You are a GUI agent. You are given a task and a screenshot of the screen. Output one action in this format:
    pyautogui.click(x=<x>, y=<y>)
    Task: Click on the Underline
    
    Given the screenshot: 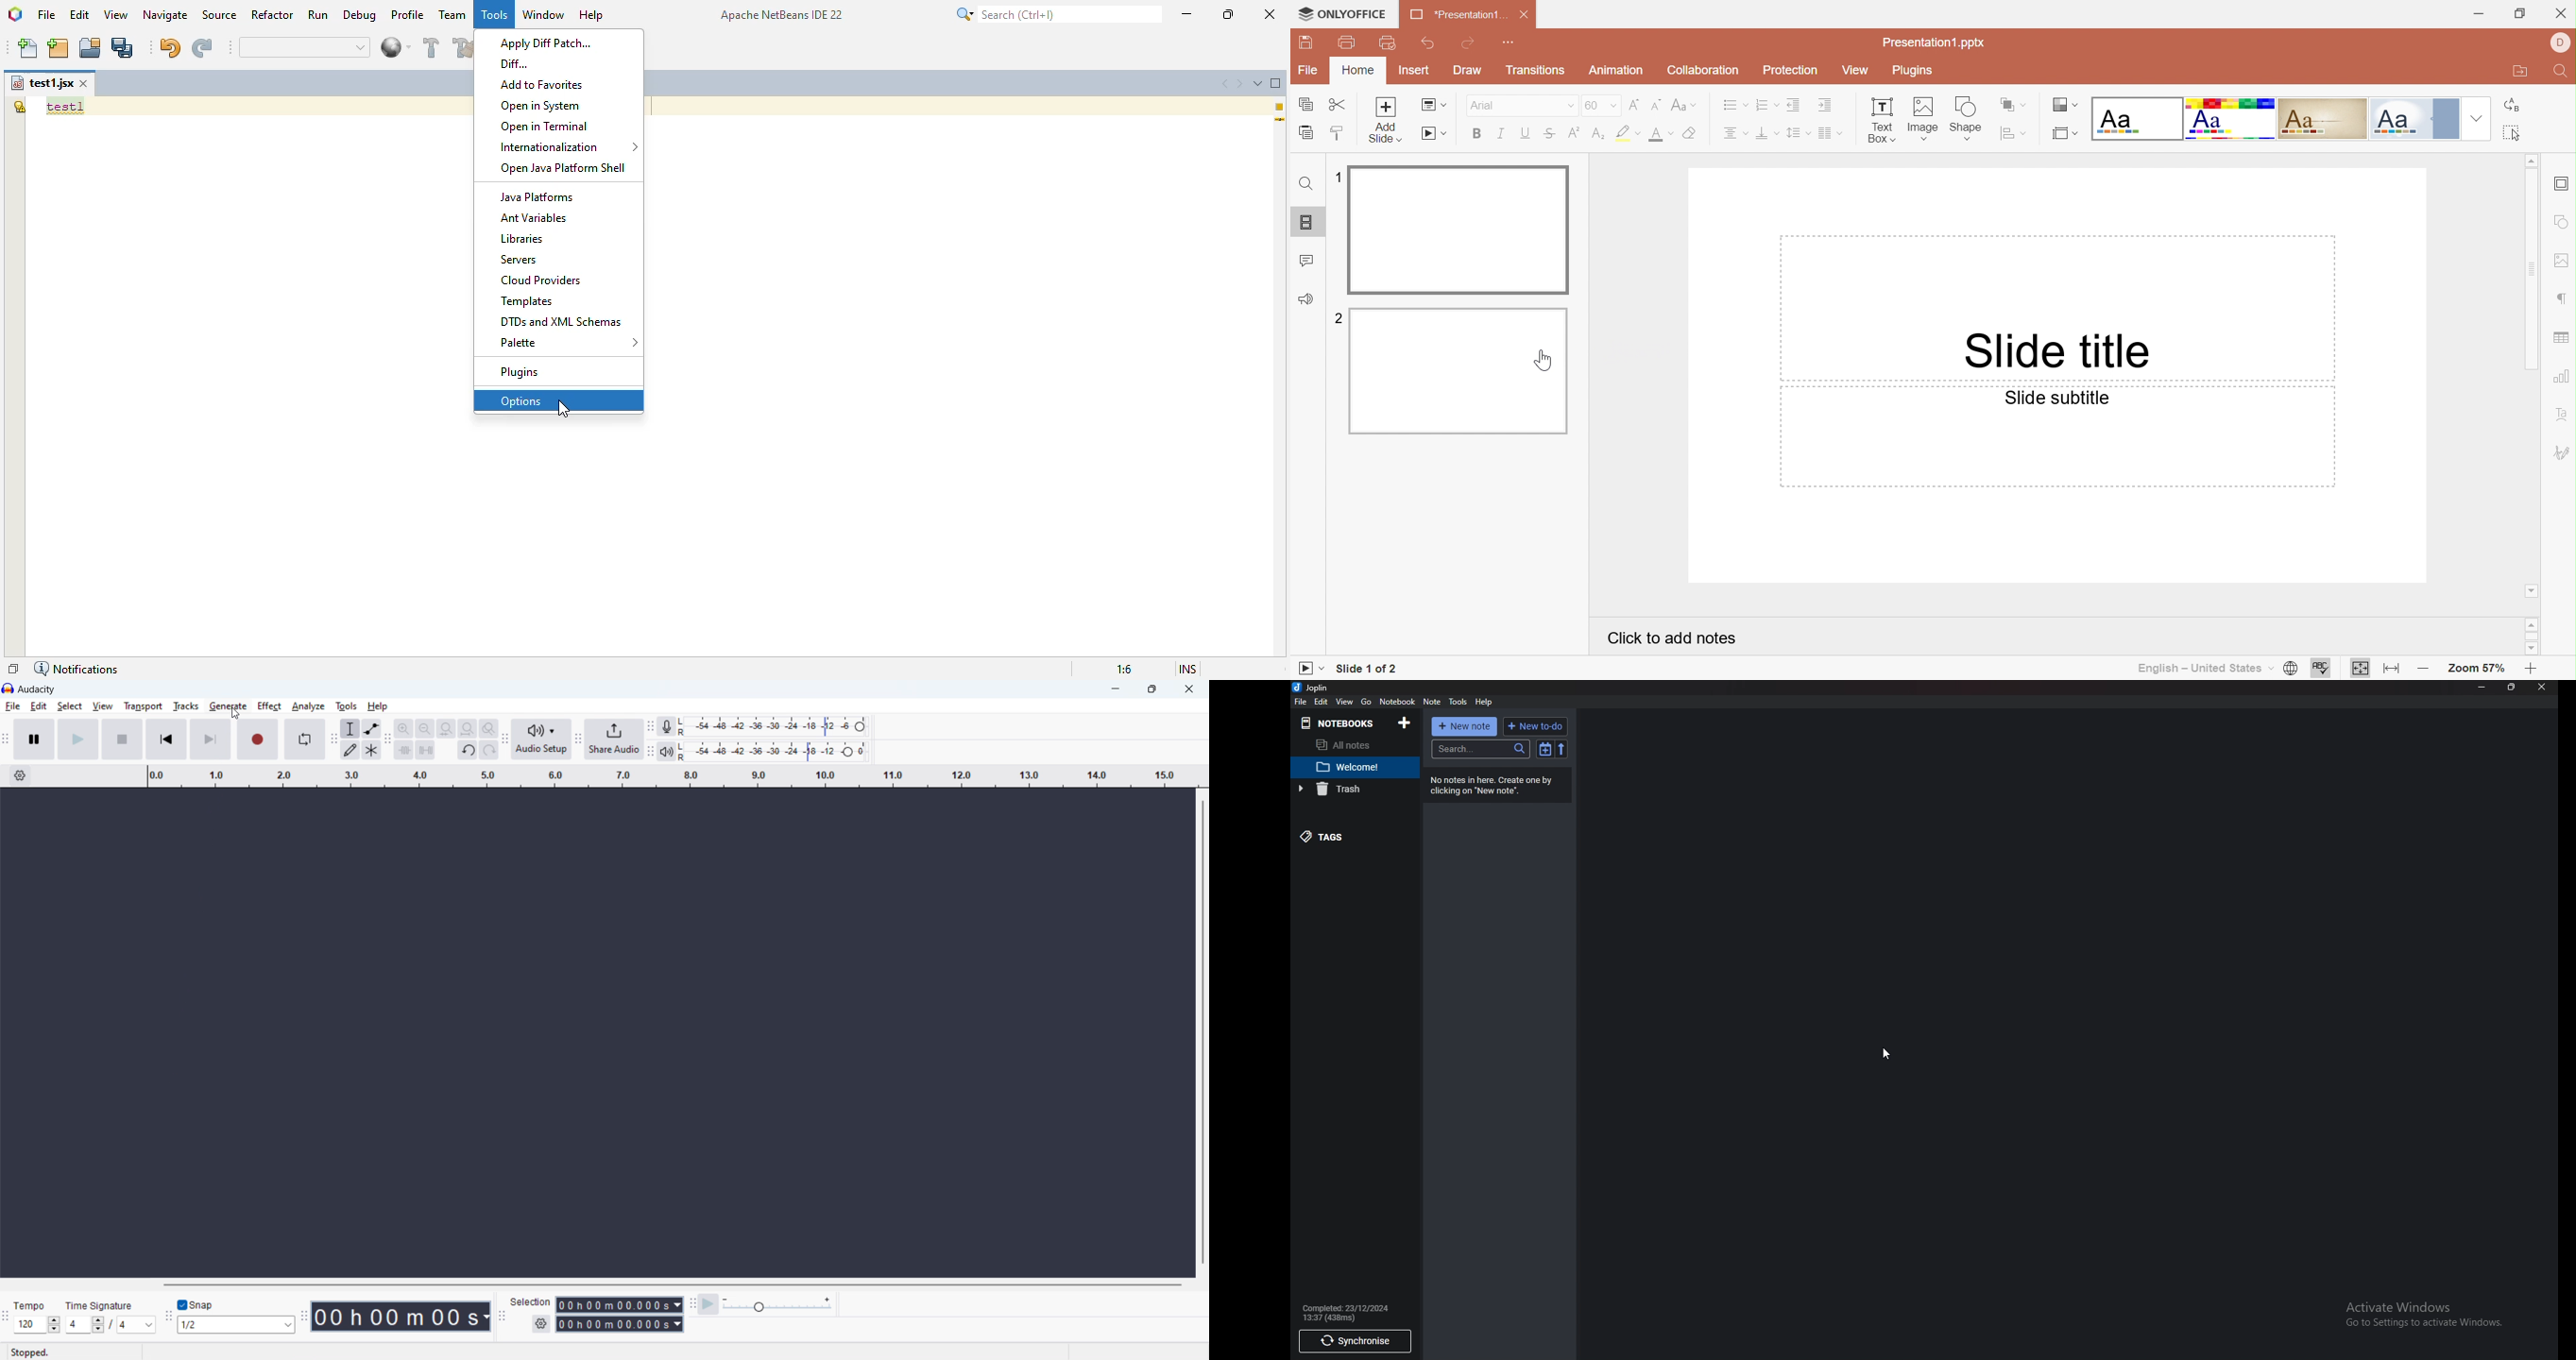 What is the action you would take?
    pyautogui.click(x=1527, y=134)
    